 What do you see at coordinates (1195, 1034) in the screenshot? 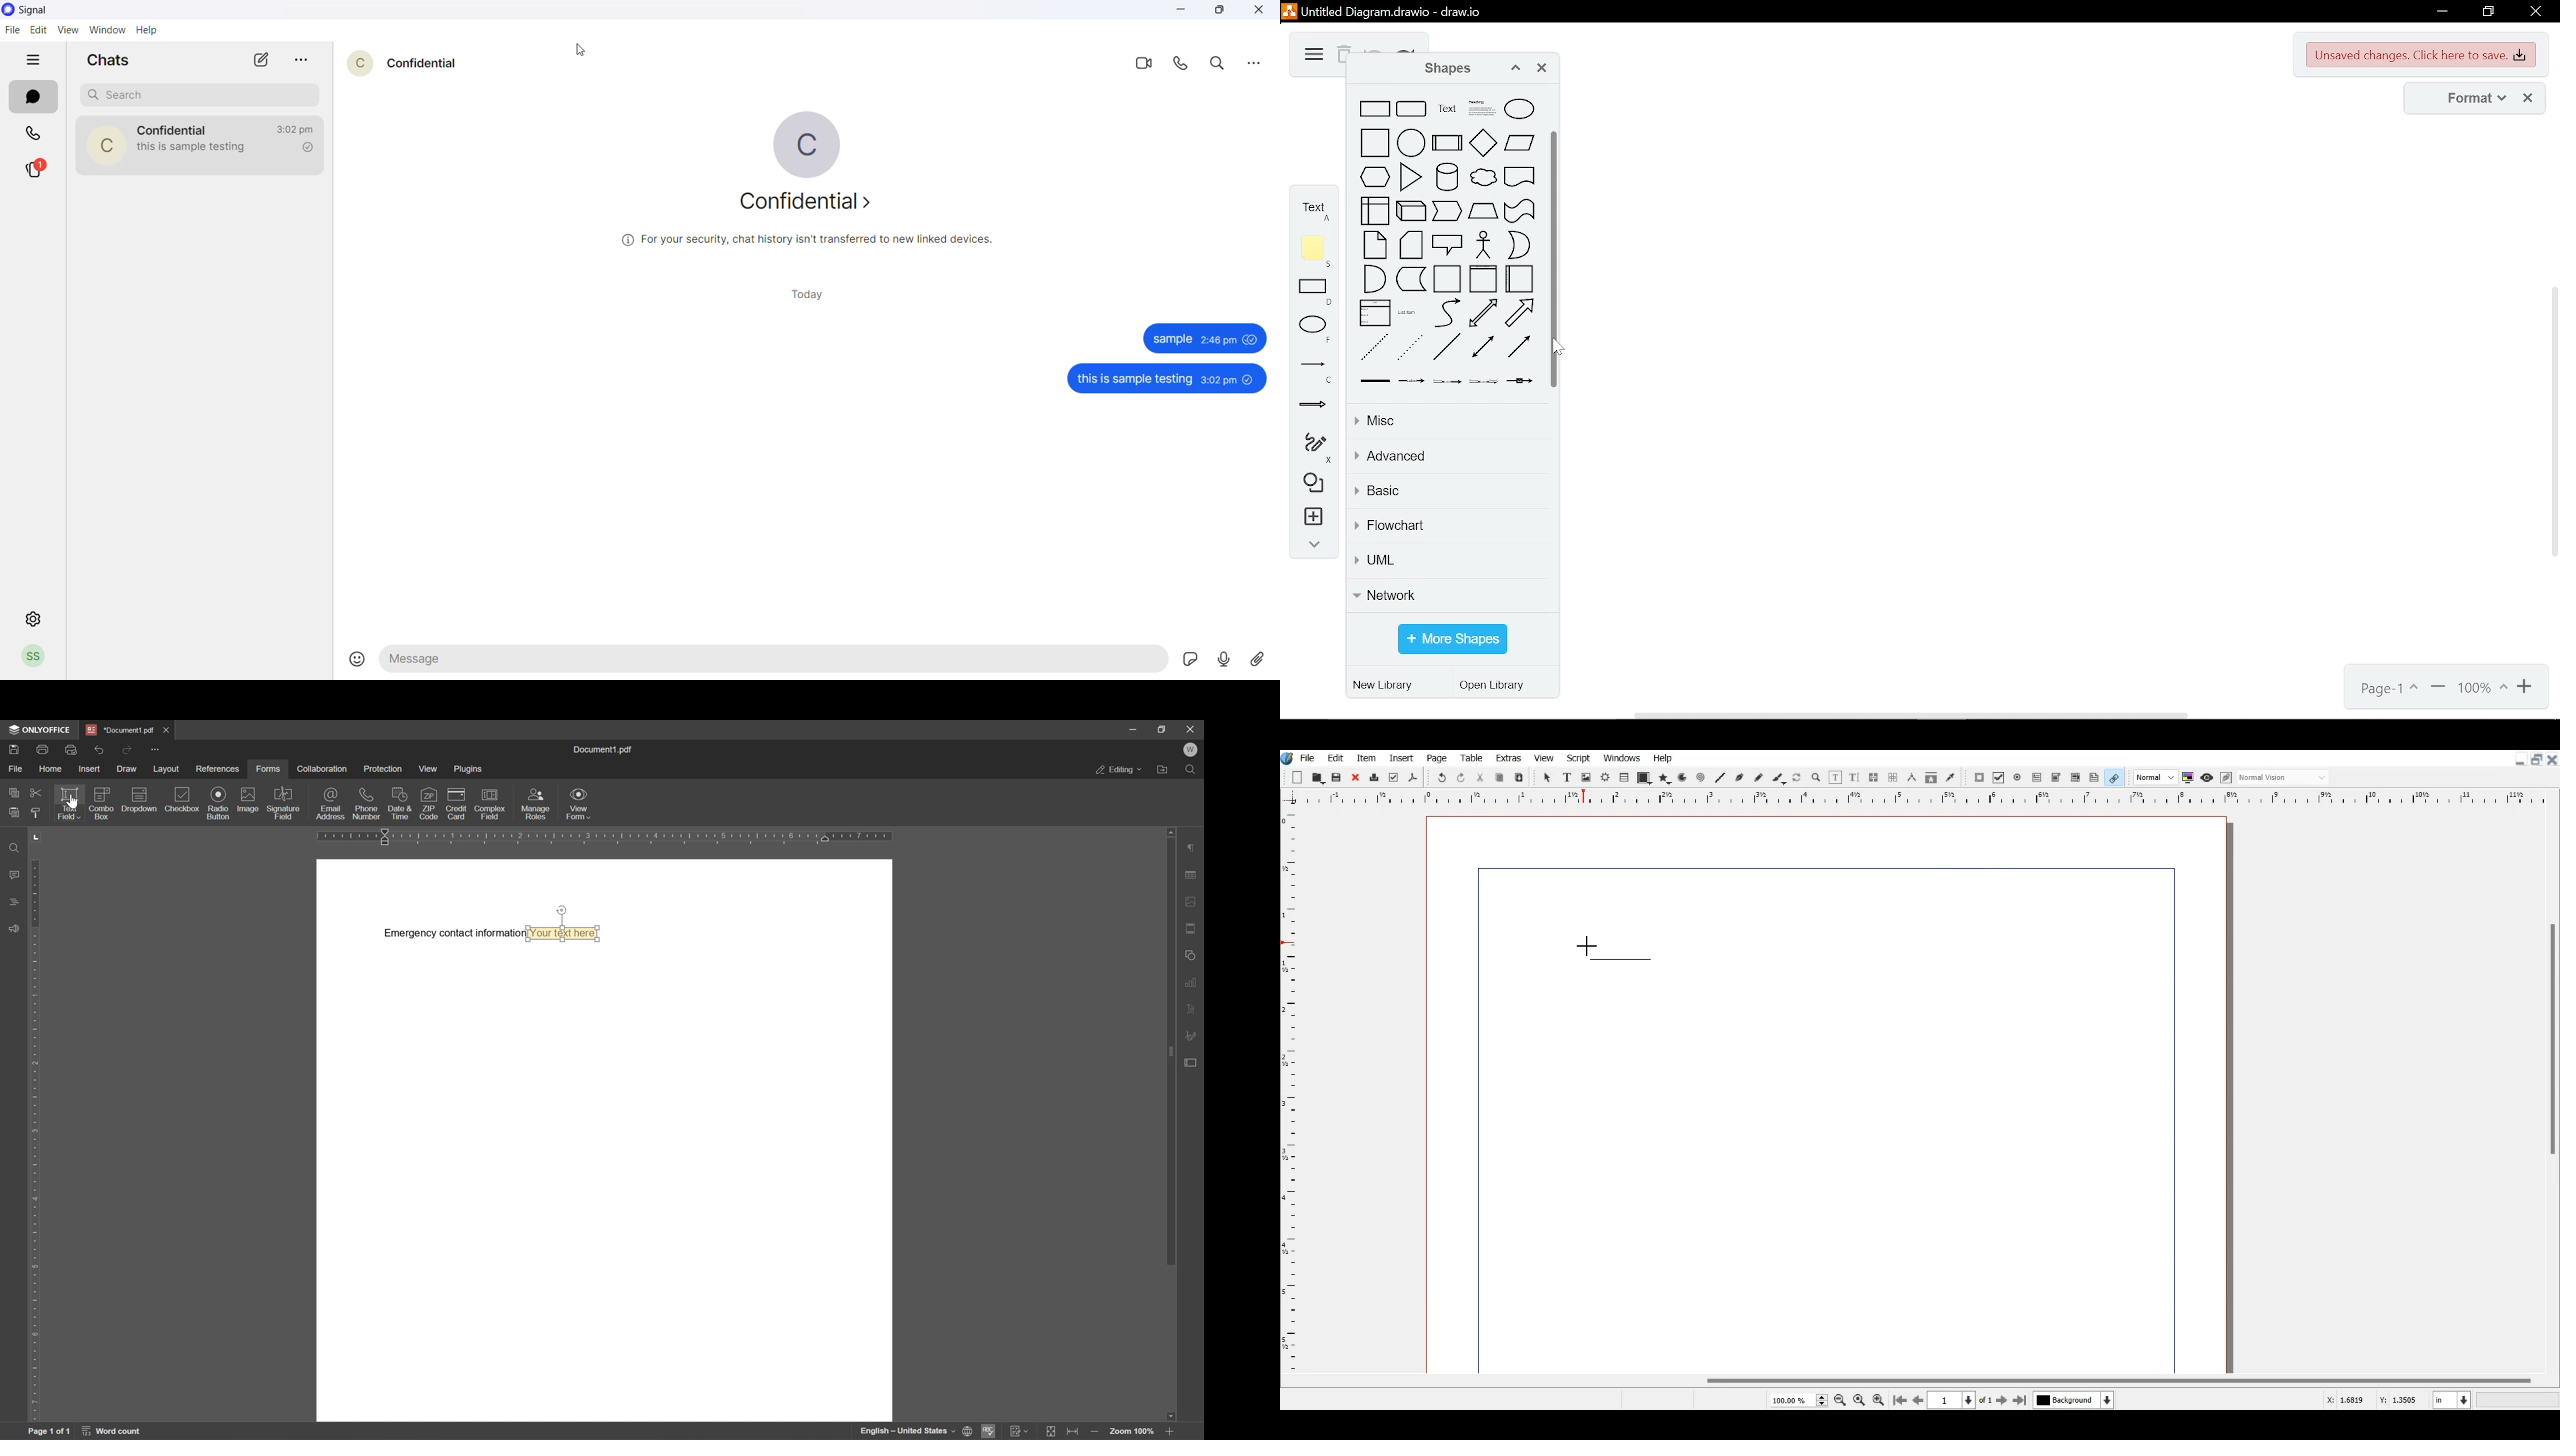
I see `signature settings` at bounding box center [1195, 1034].